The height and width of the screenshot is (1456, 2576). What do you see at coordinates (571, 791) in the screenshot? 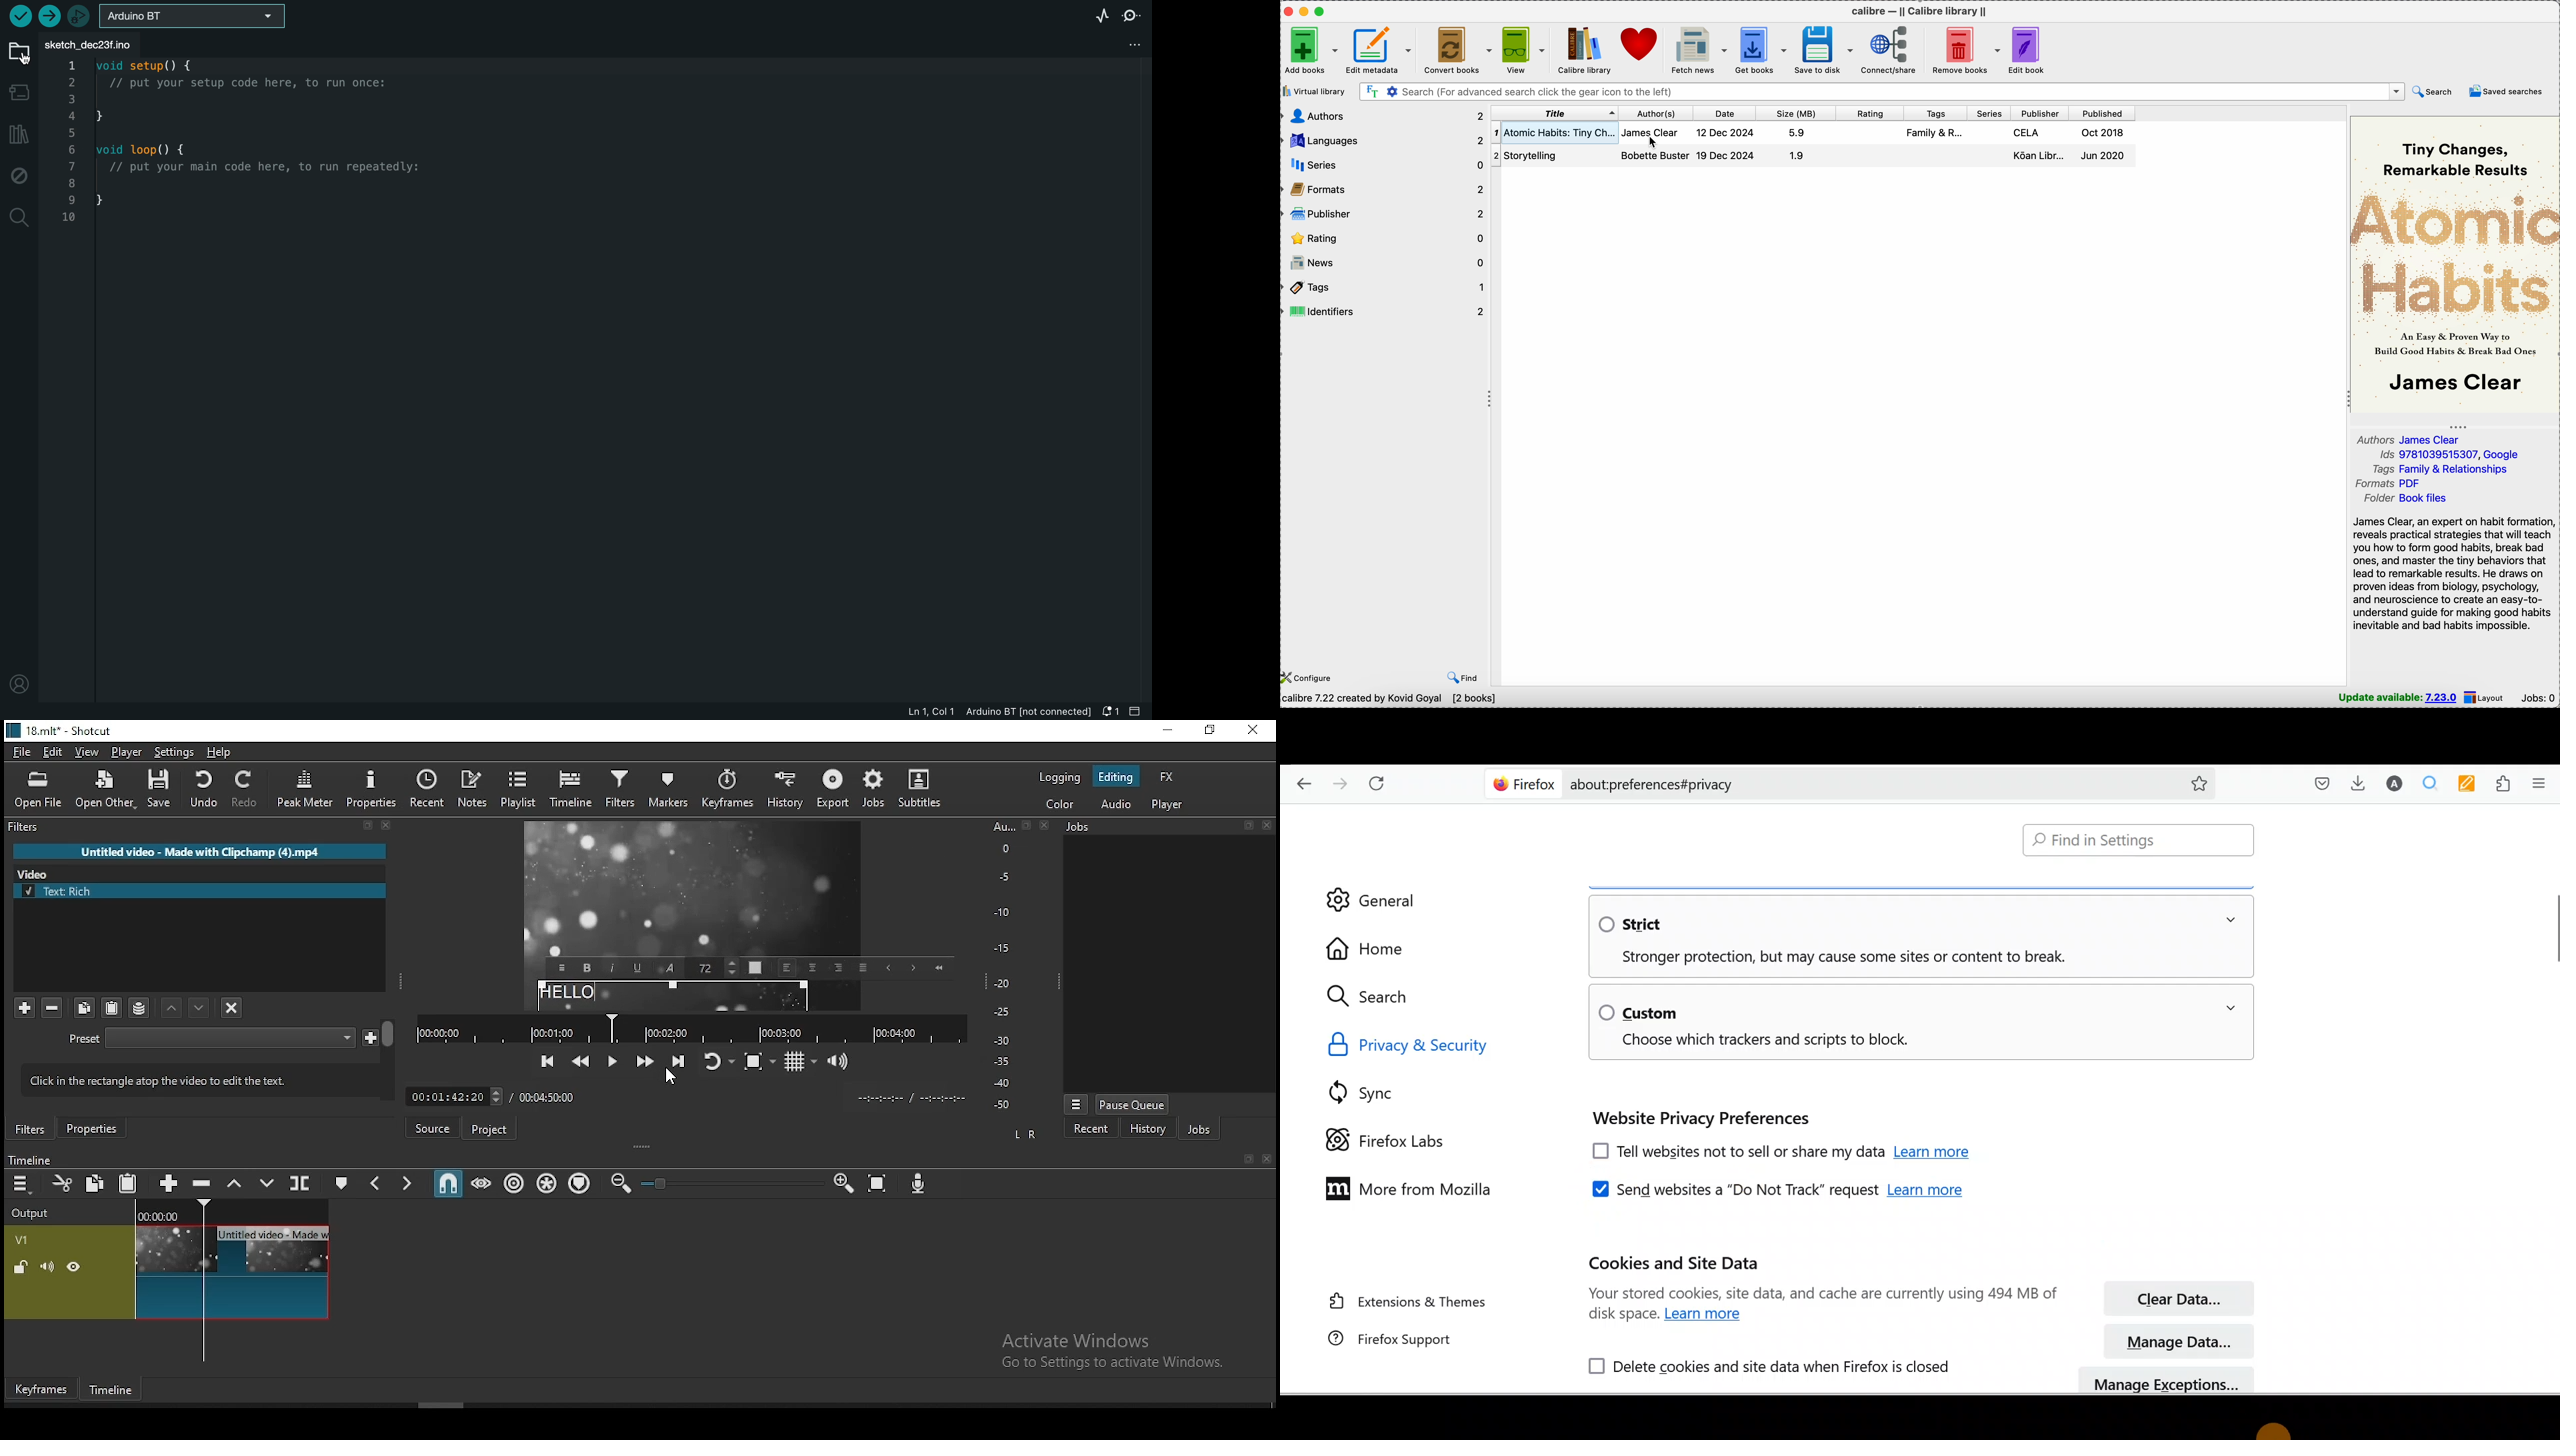
I see `timeline` at bounding box center [571, 791].